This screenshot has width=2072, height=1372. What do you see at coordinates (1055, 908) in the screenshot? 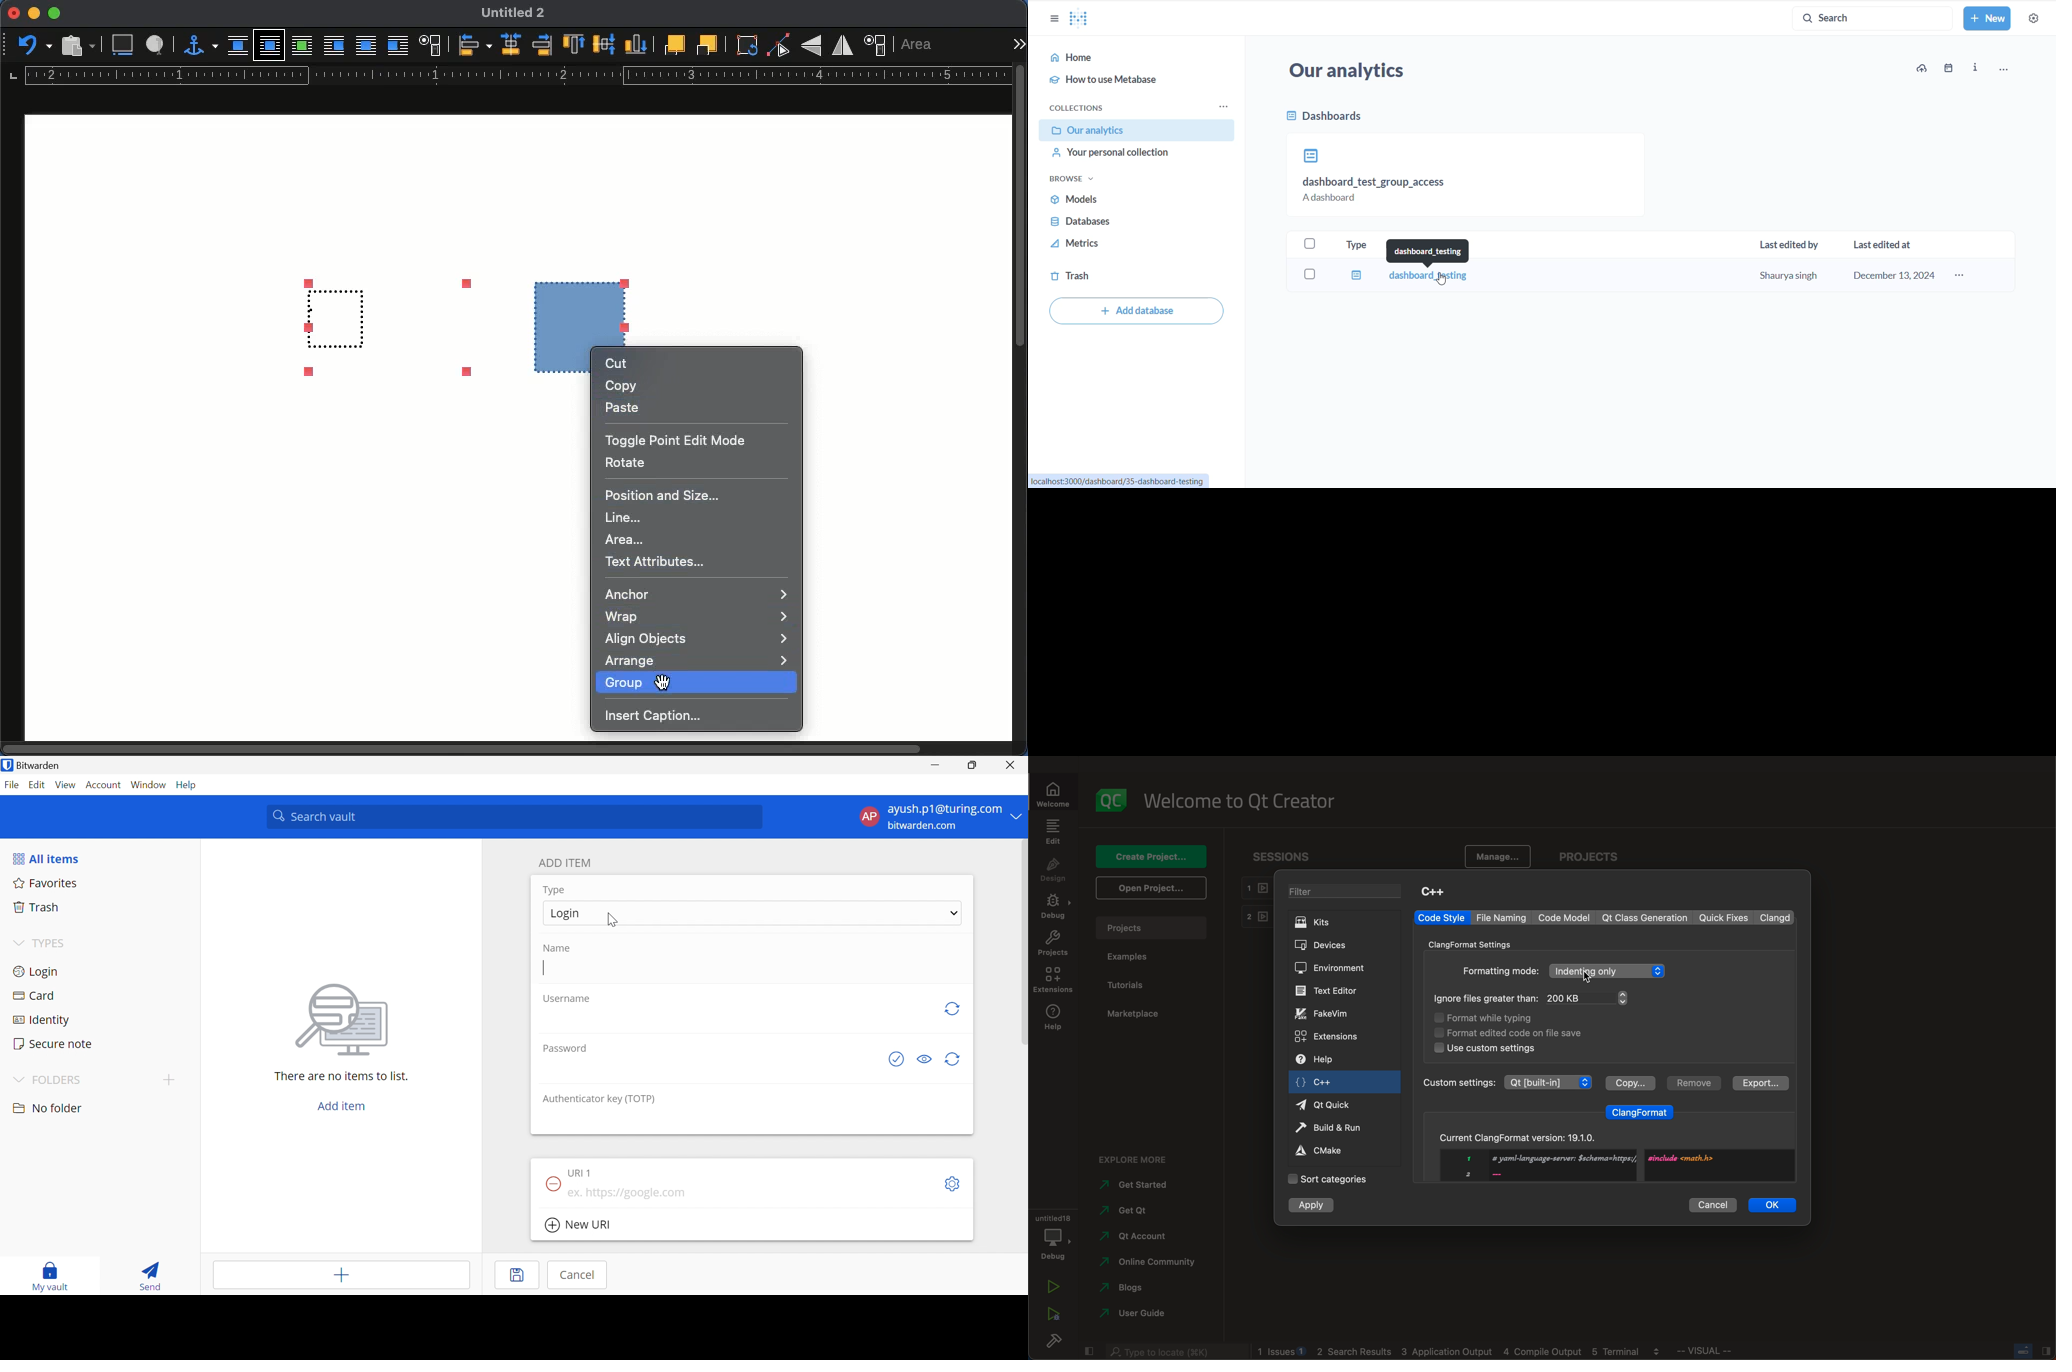
I see `debug` at bounding box center [1055, 908].